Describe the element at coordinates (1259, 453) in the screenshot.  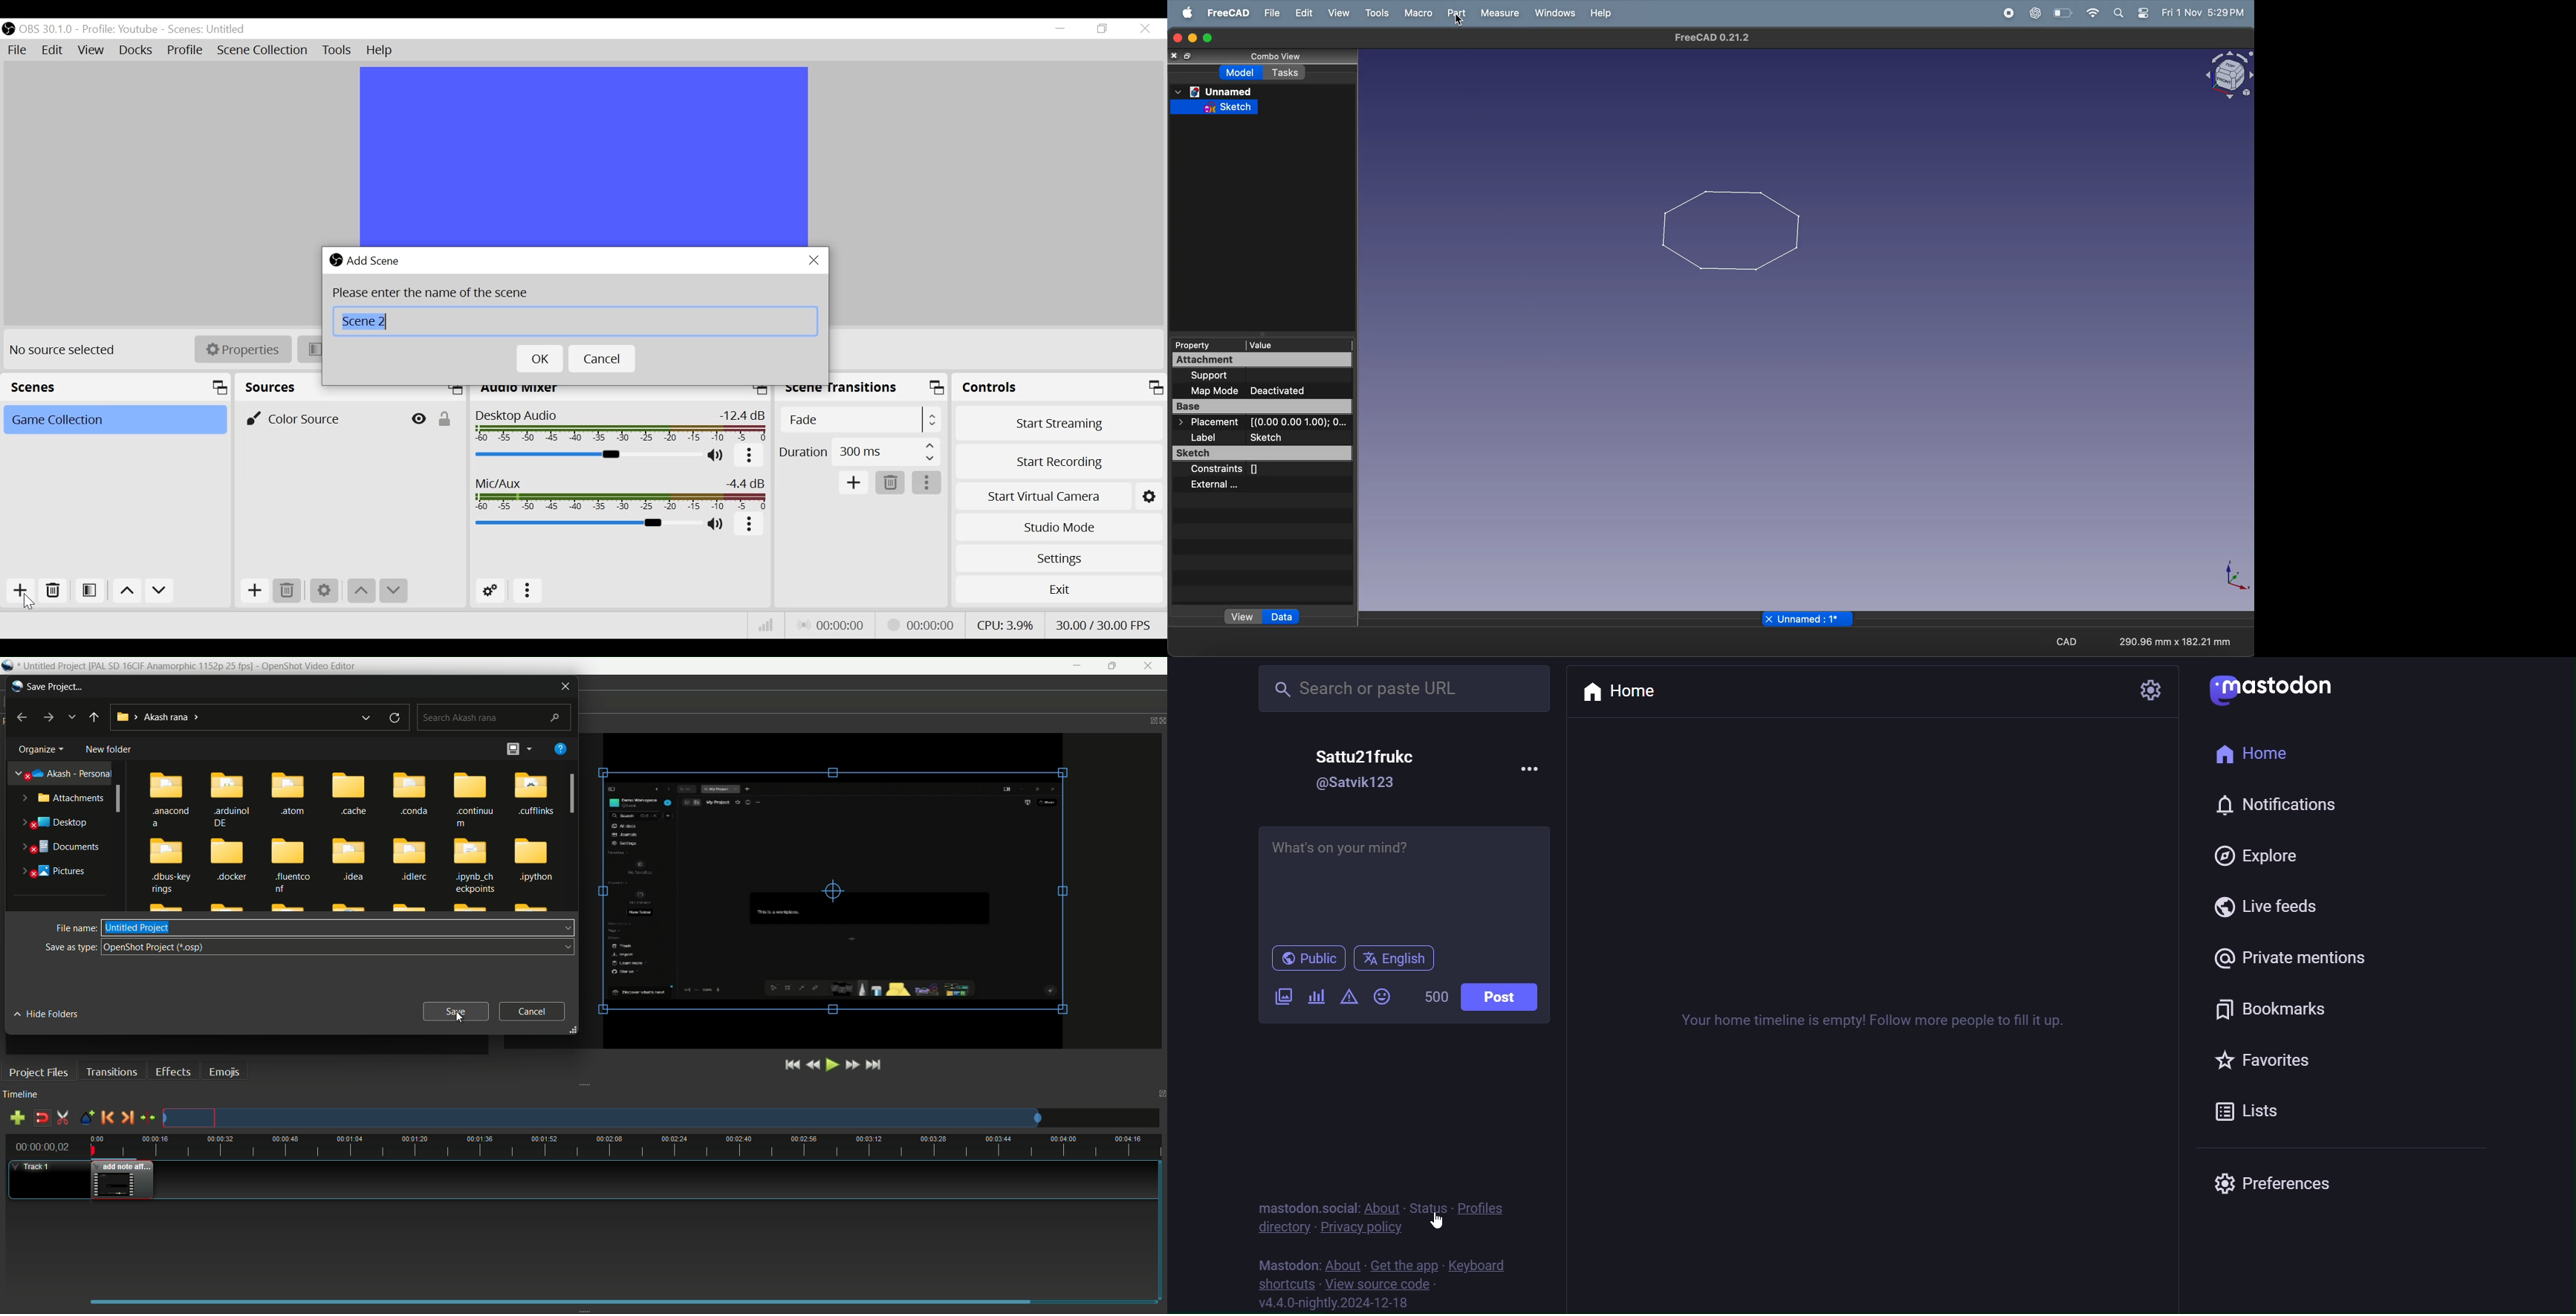
I see `sketcg` at that location.